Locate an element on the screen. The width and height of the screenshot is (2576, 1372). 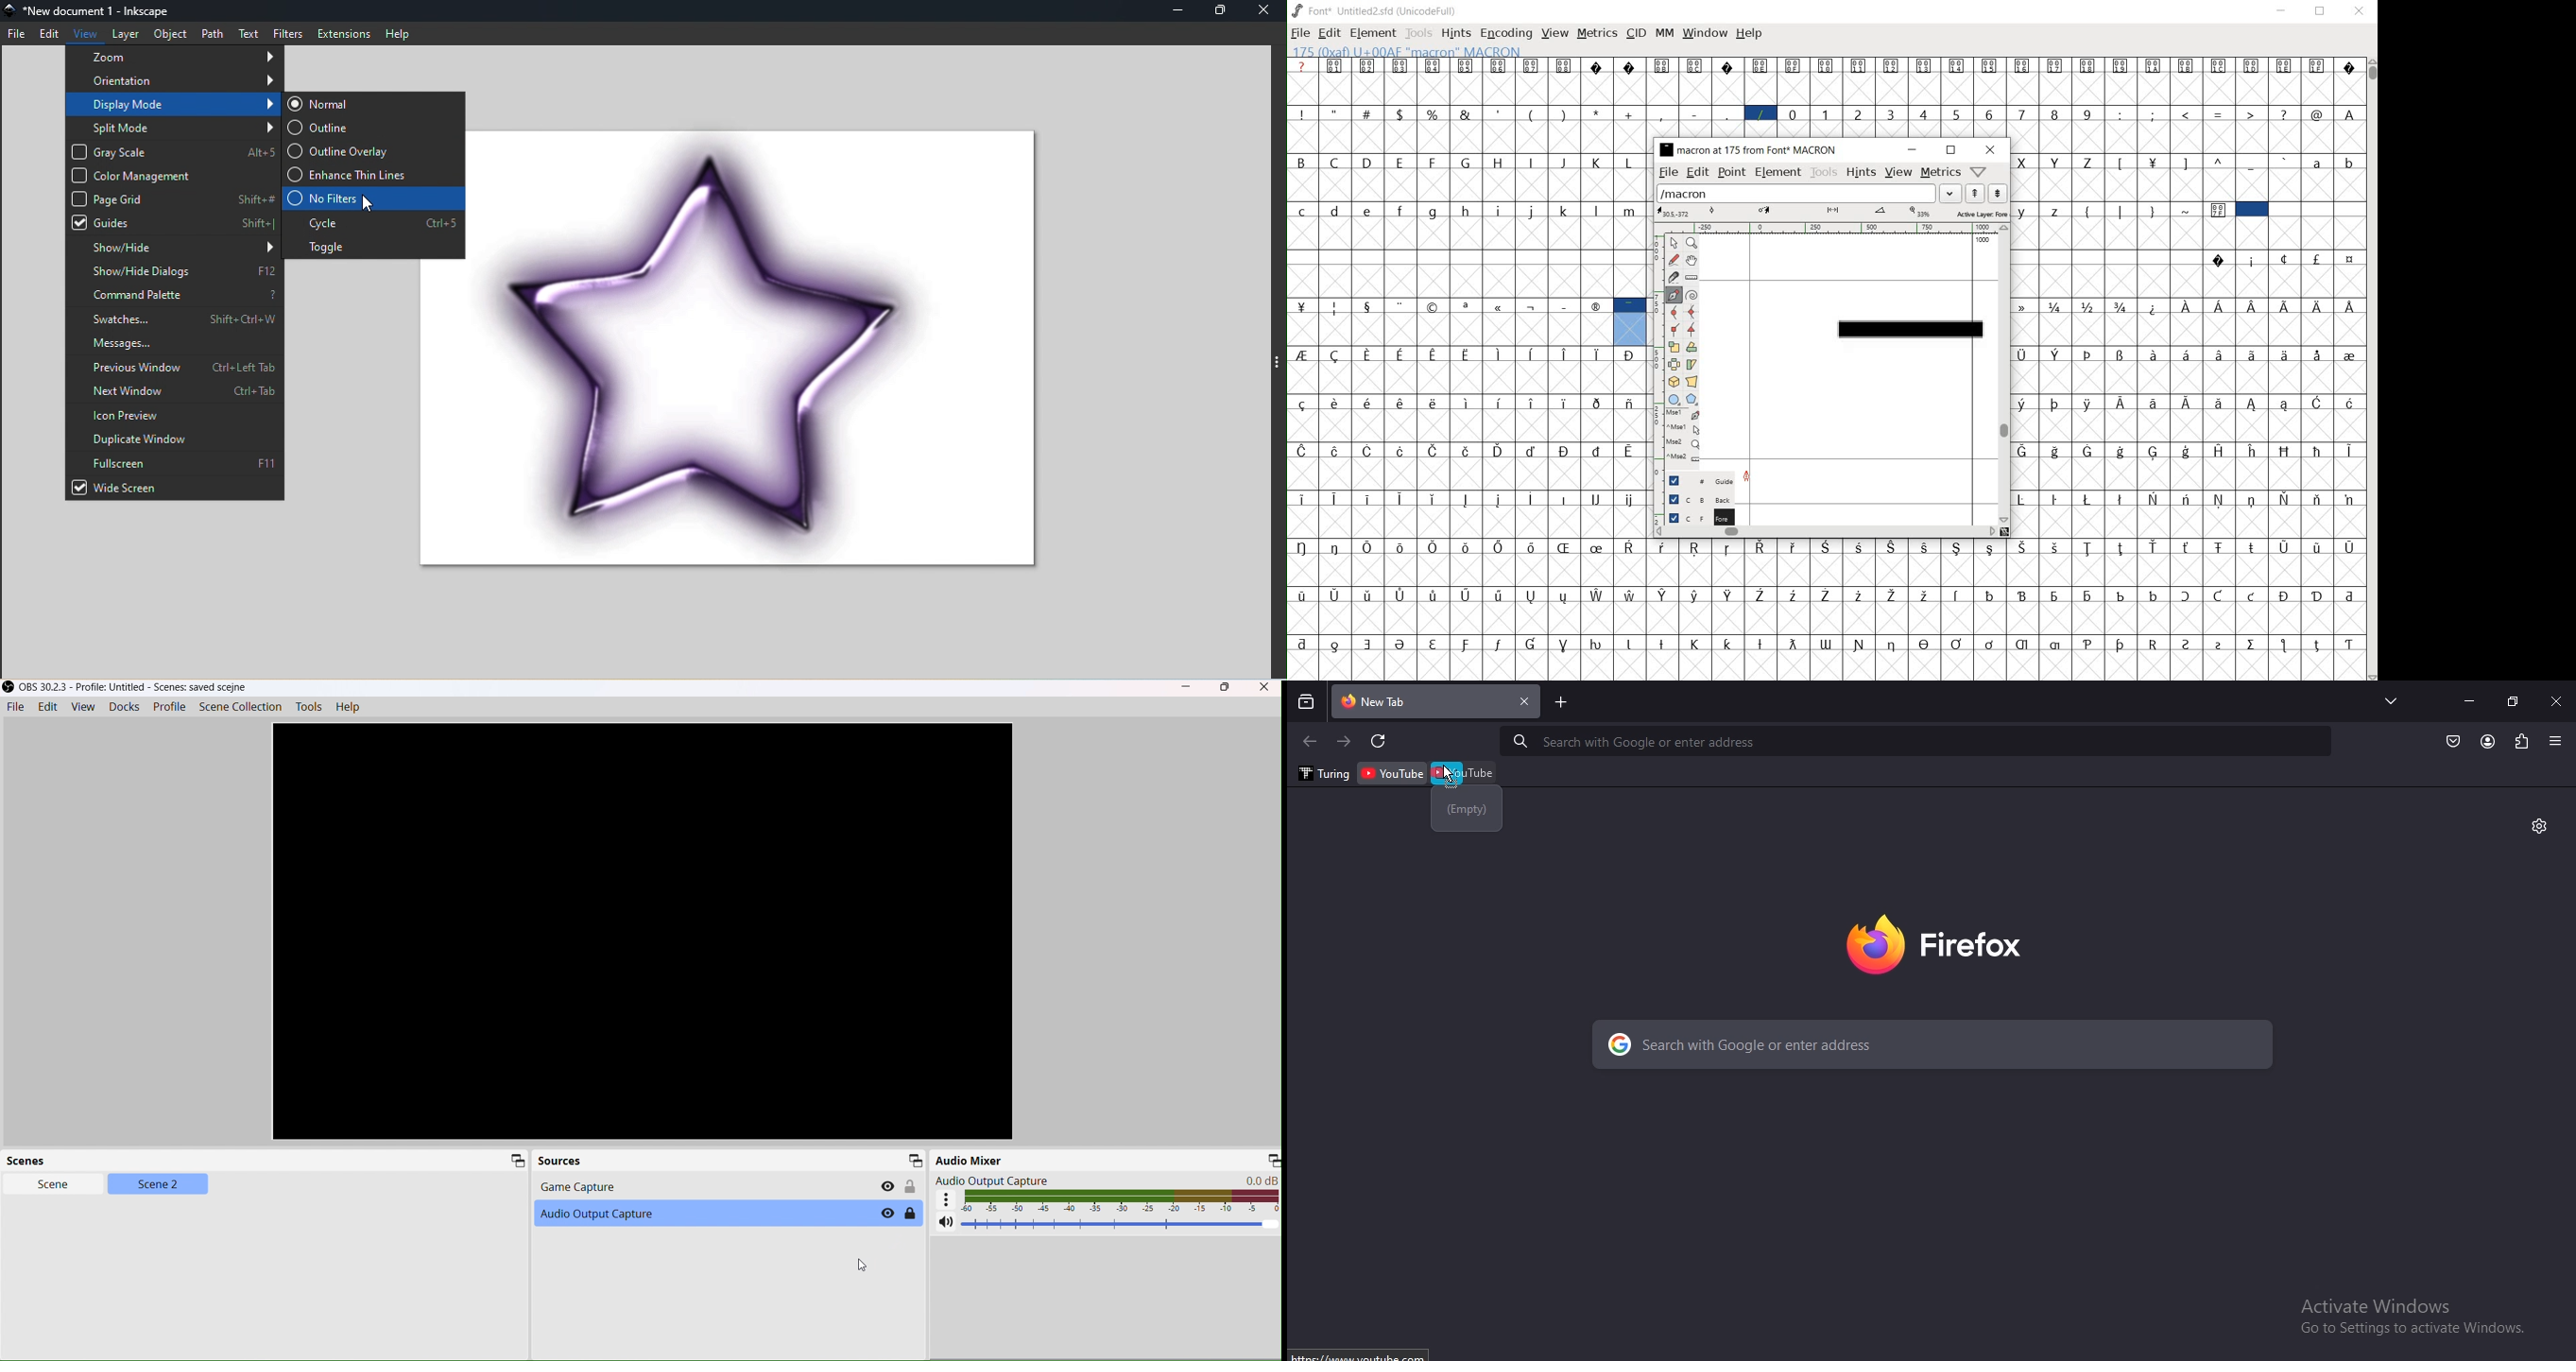
I is located at coordinates (1532, 162).